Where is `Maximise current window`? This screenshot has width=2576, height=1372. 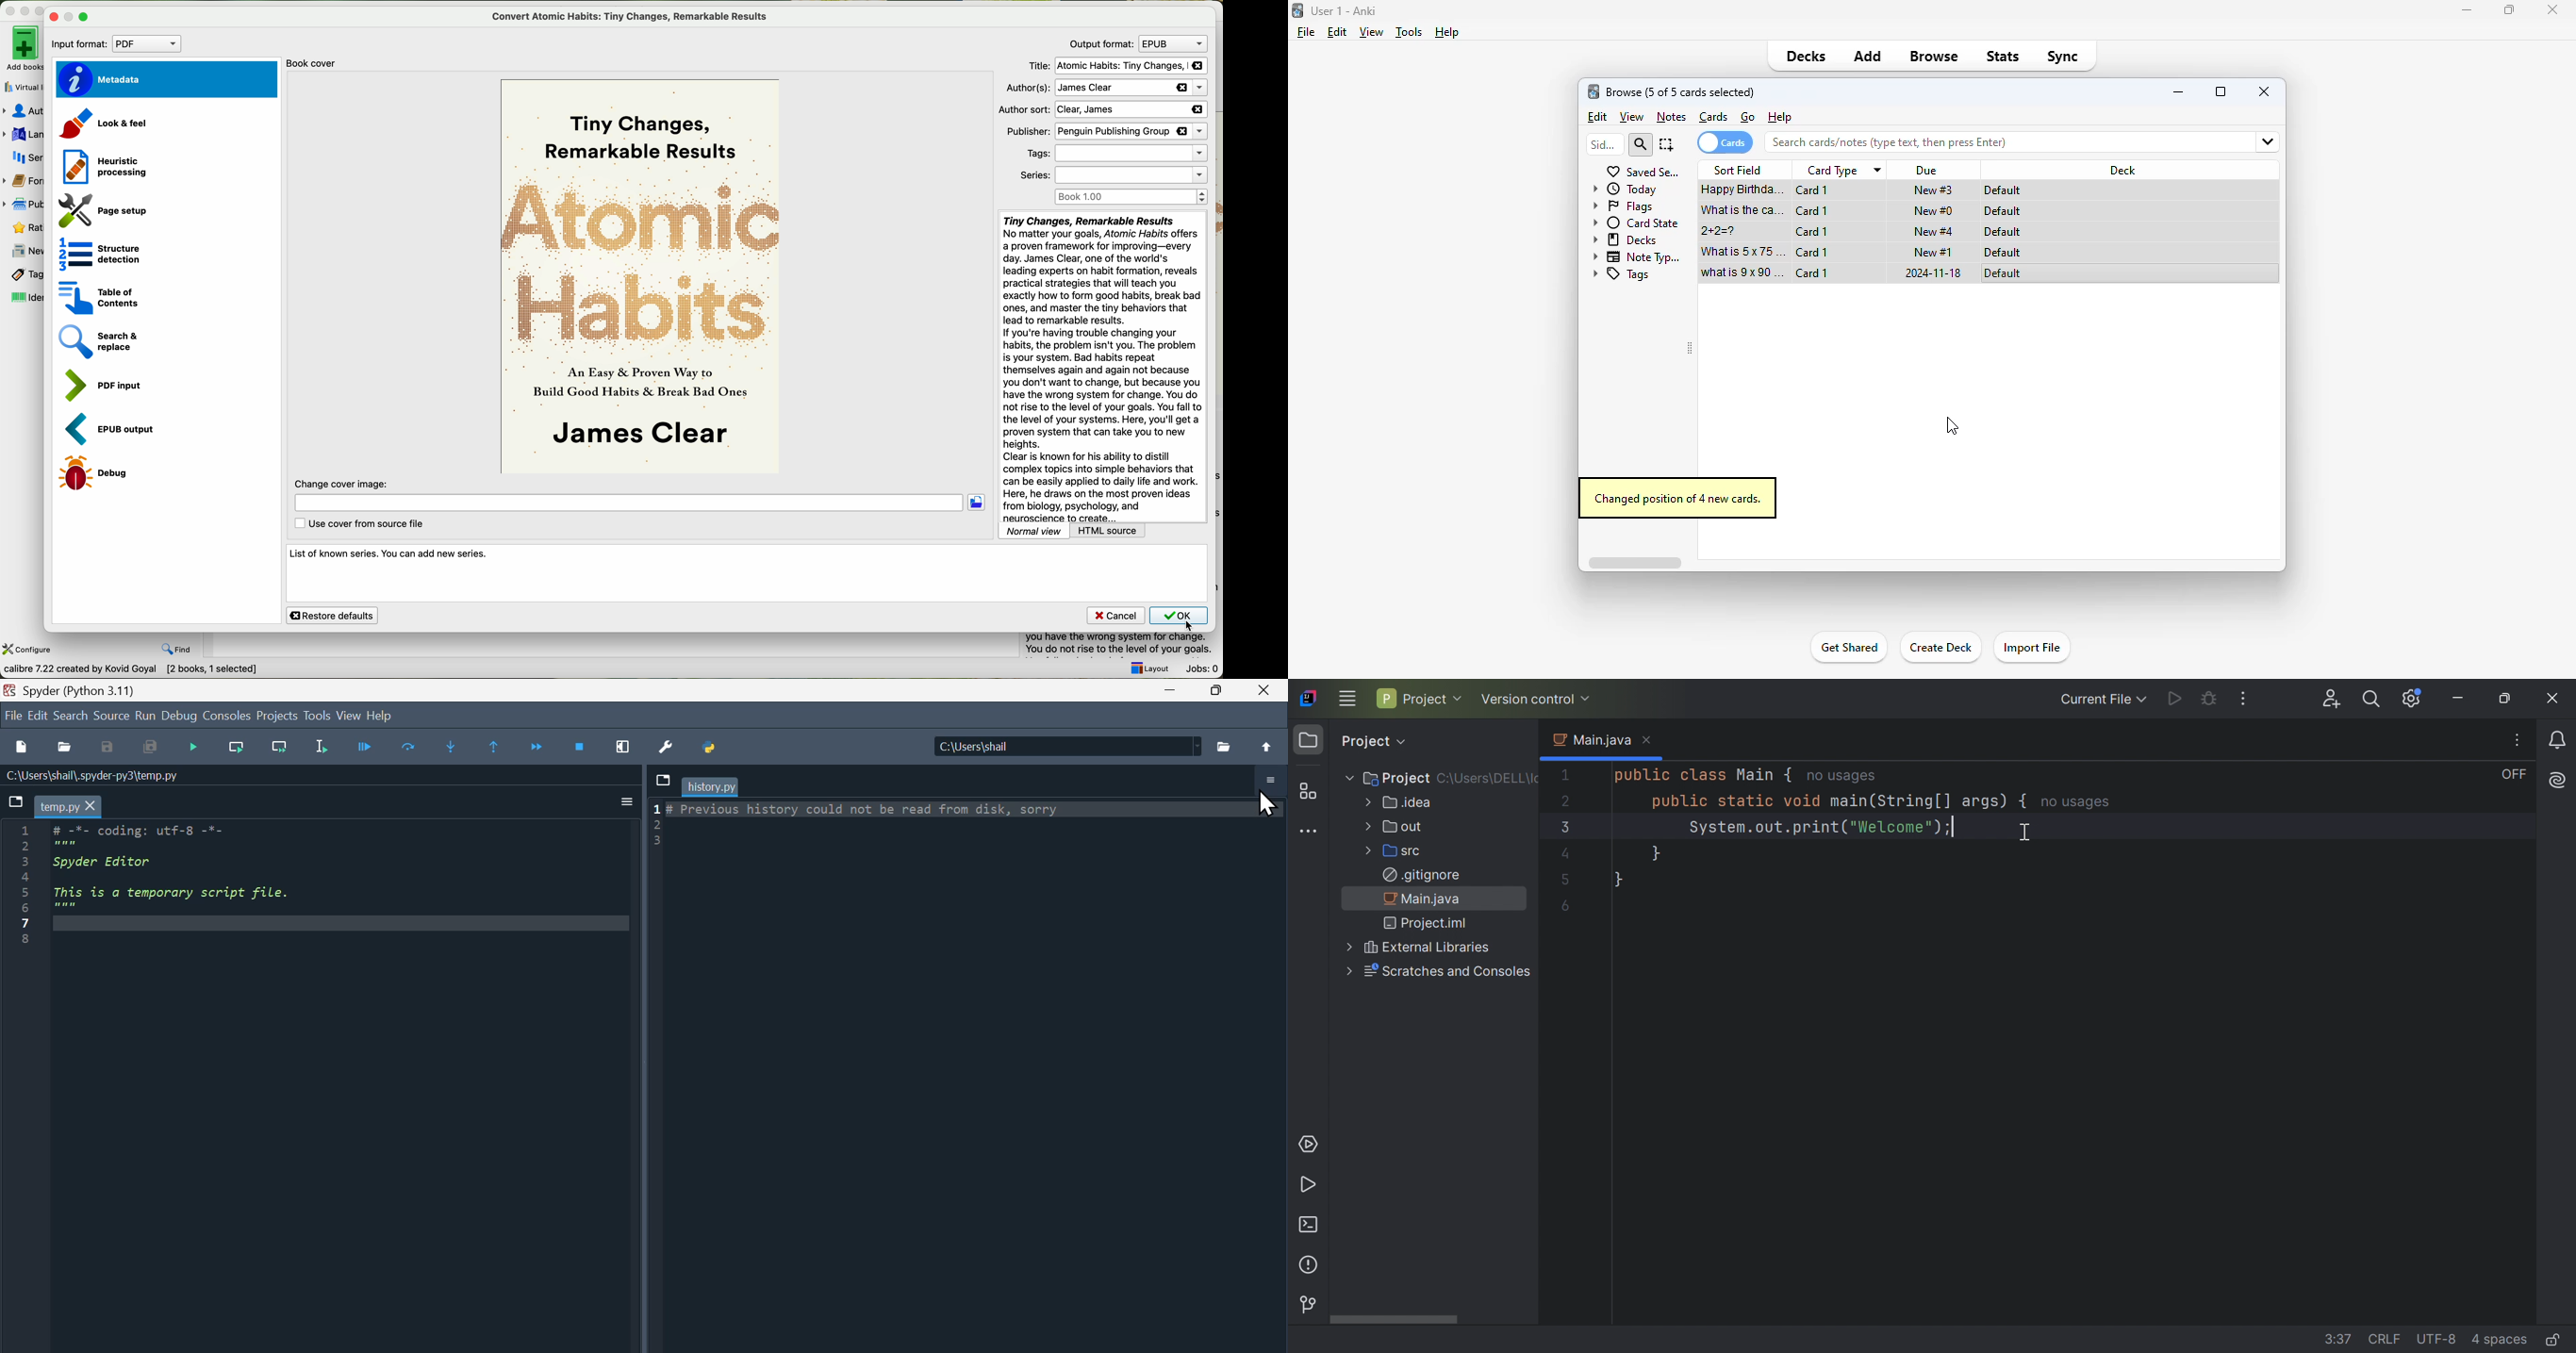 Maximise current window is located at coordinates (624, 747).